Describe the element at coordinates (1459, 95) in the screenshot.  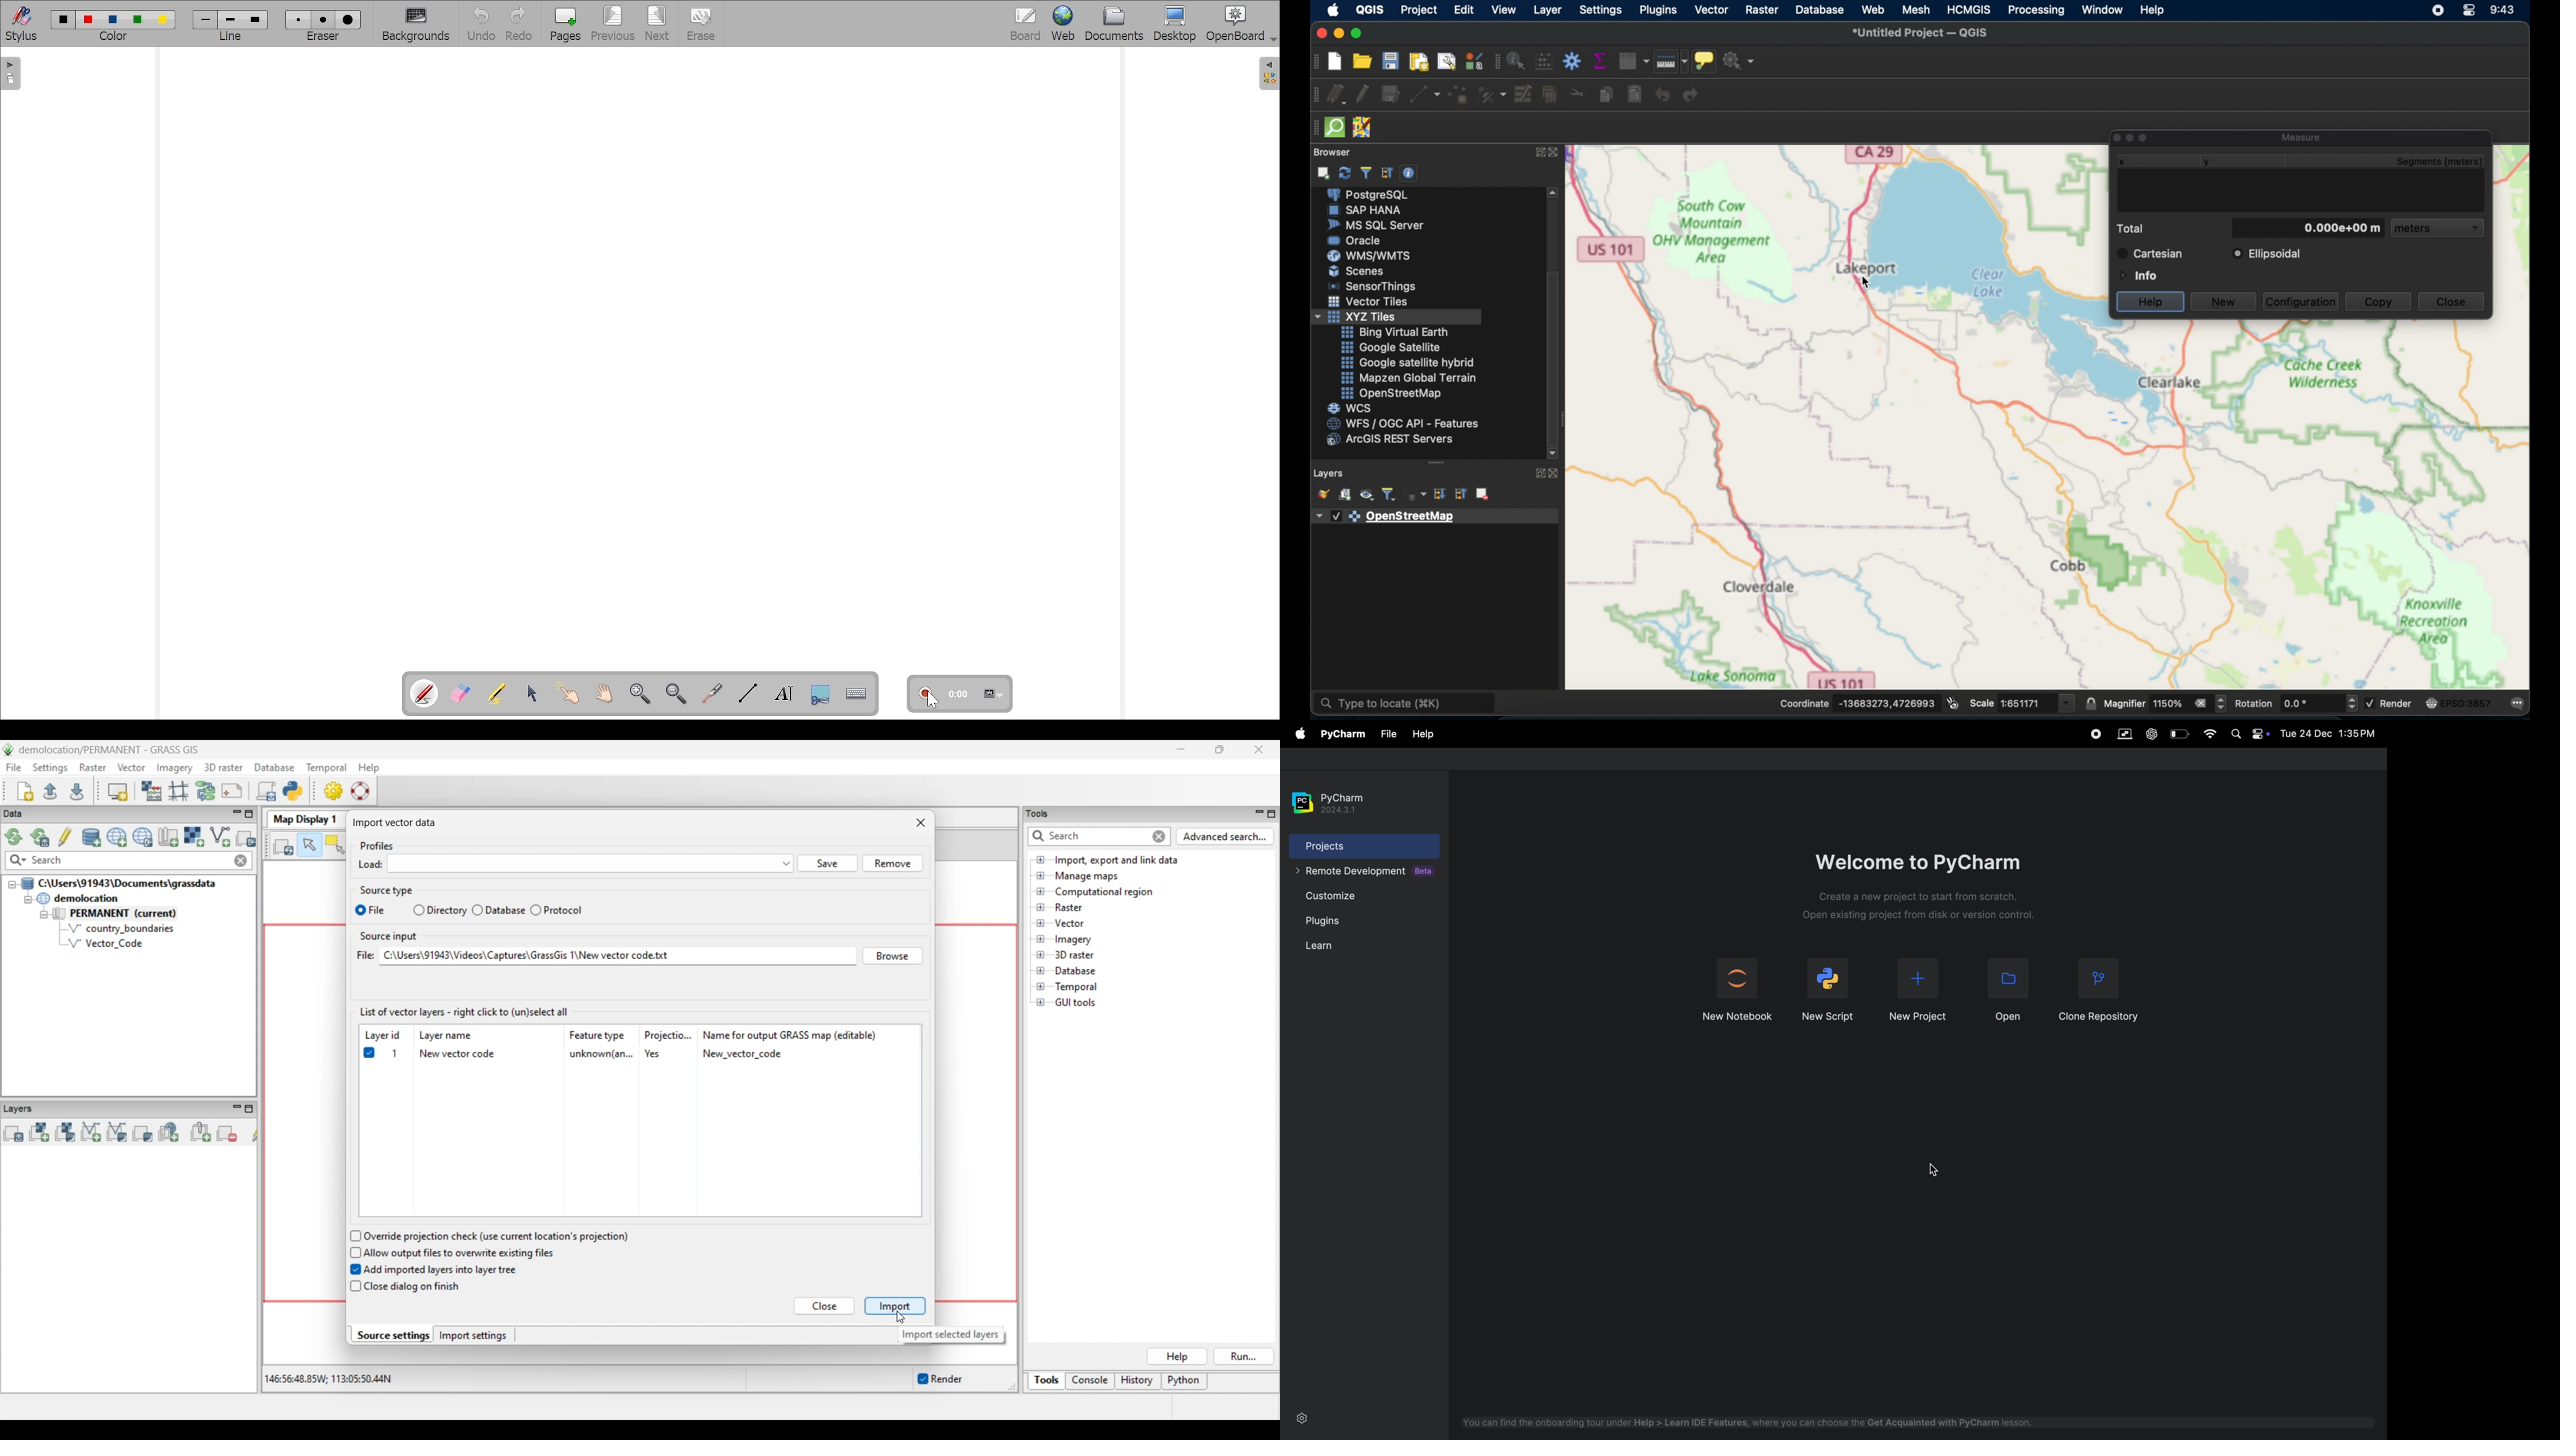
I see `add point features` at that location.